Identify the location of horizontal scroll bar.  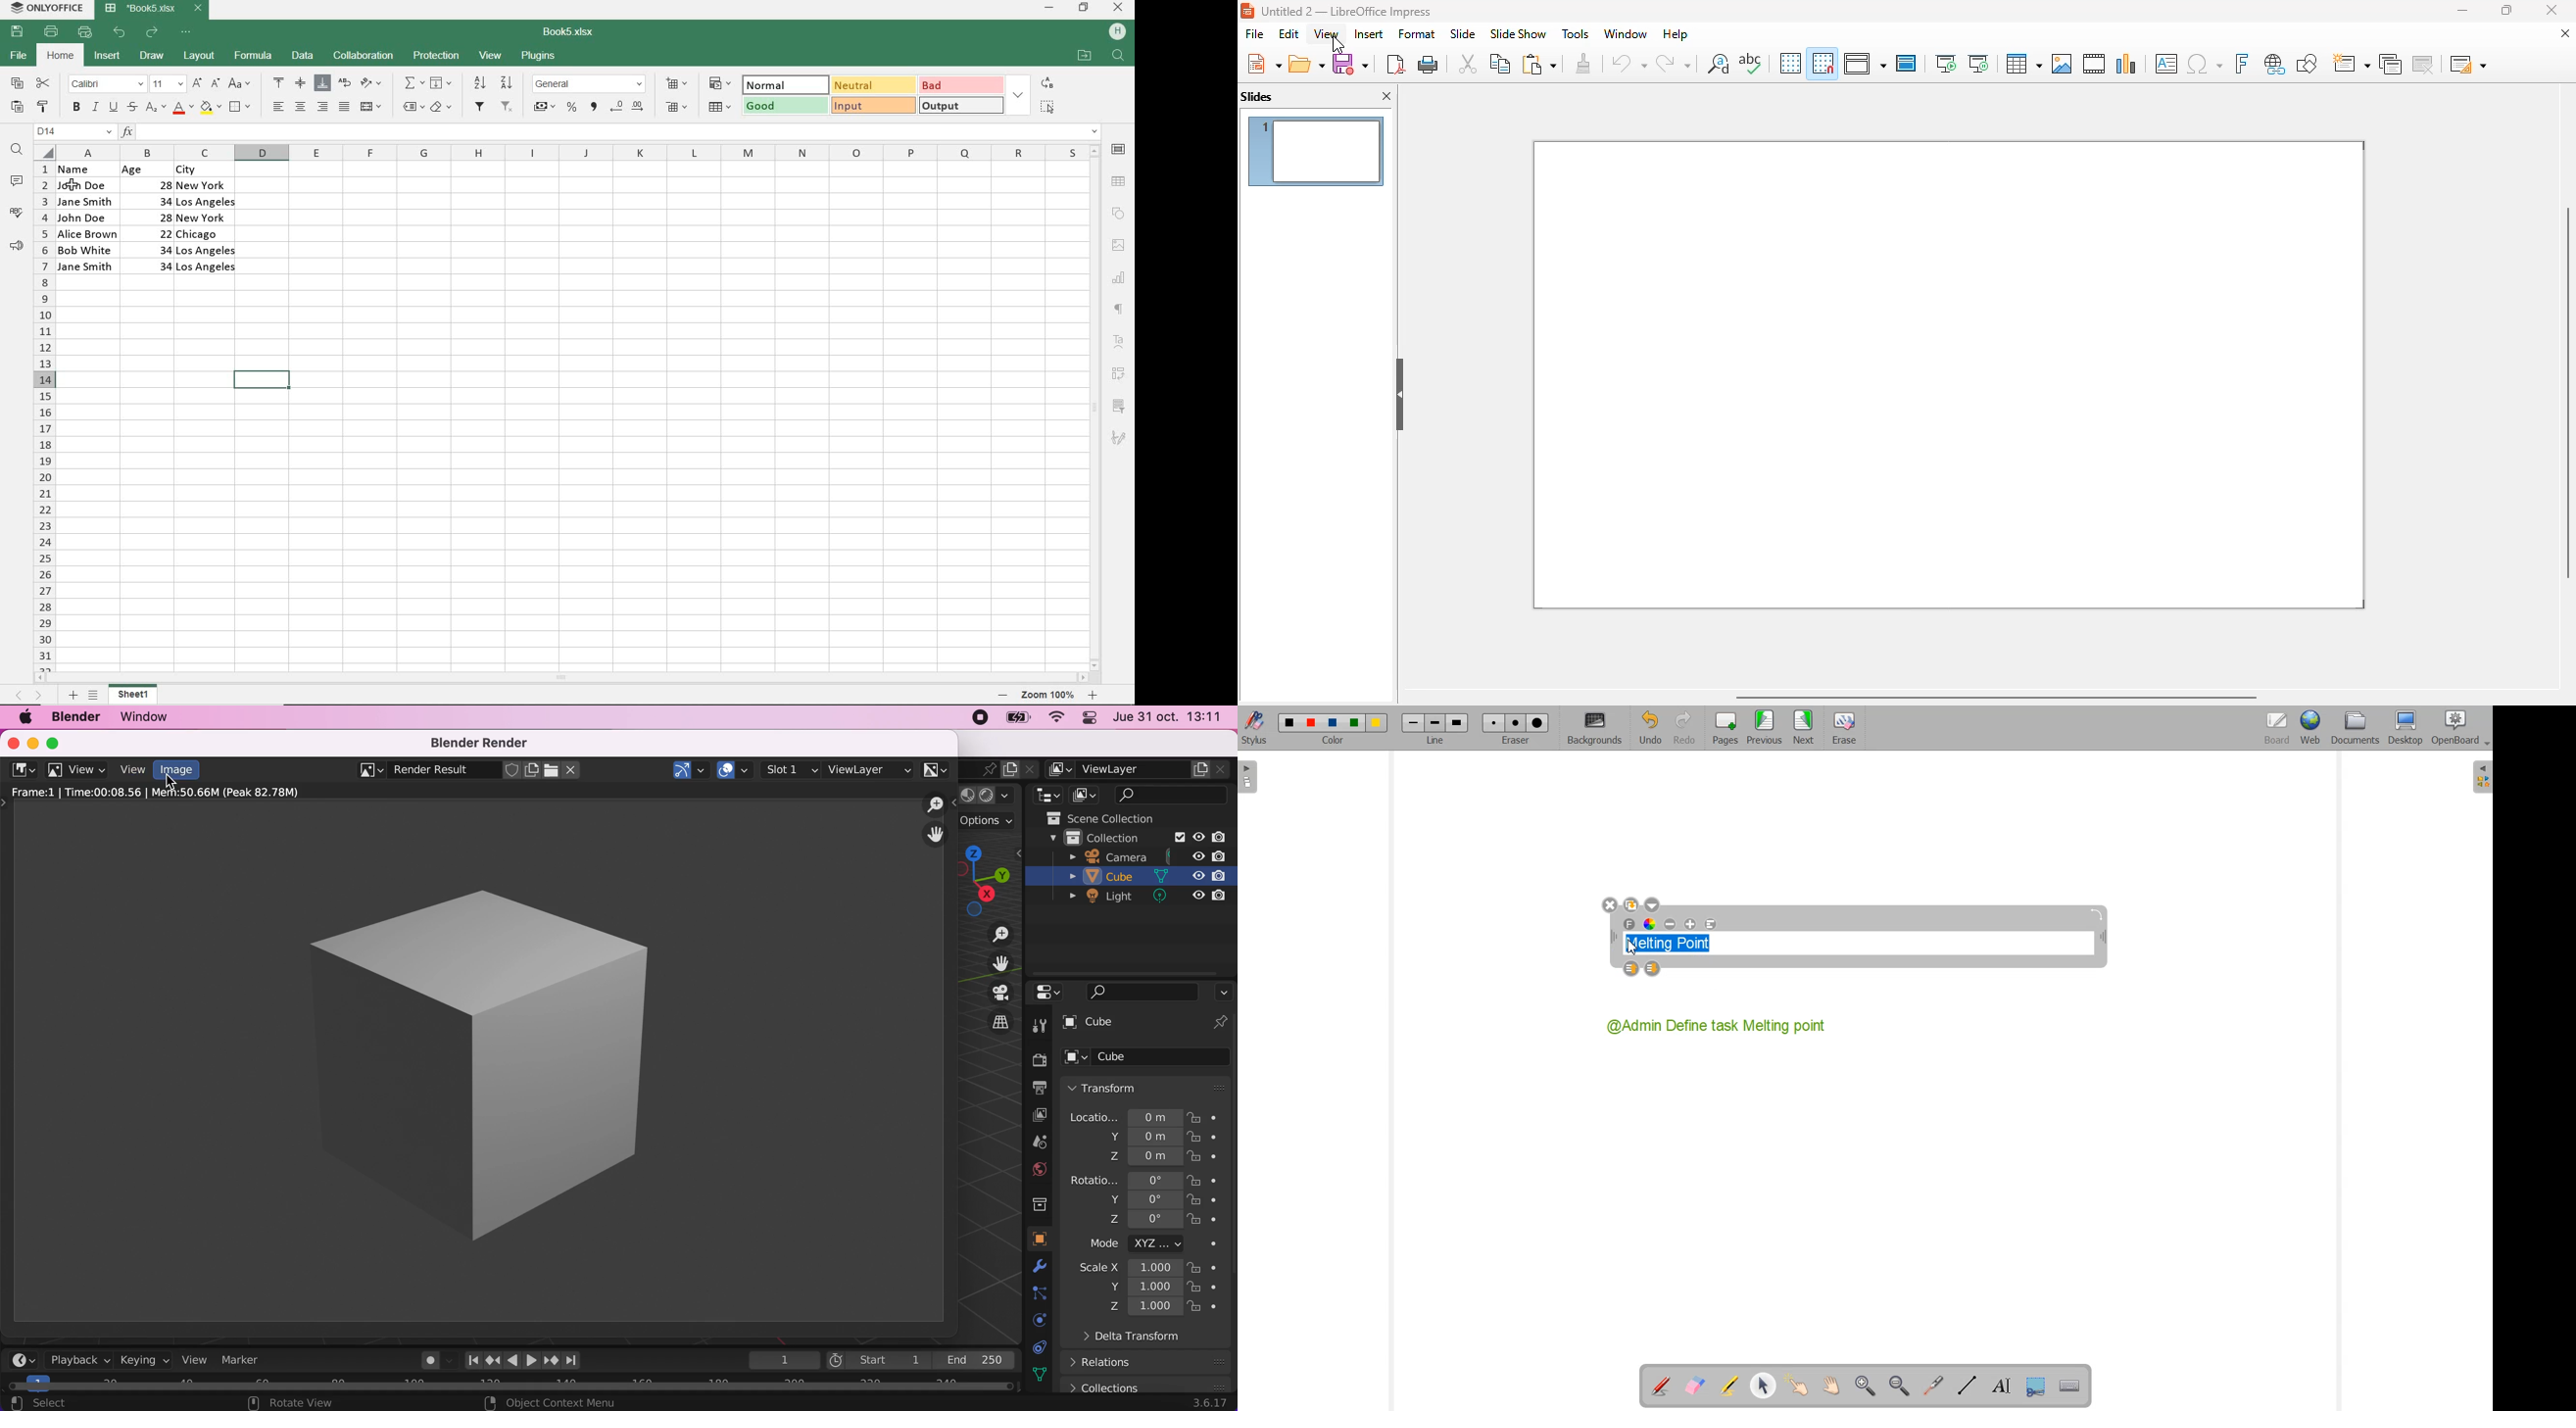
(516, 1384).